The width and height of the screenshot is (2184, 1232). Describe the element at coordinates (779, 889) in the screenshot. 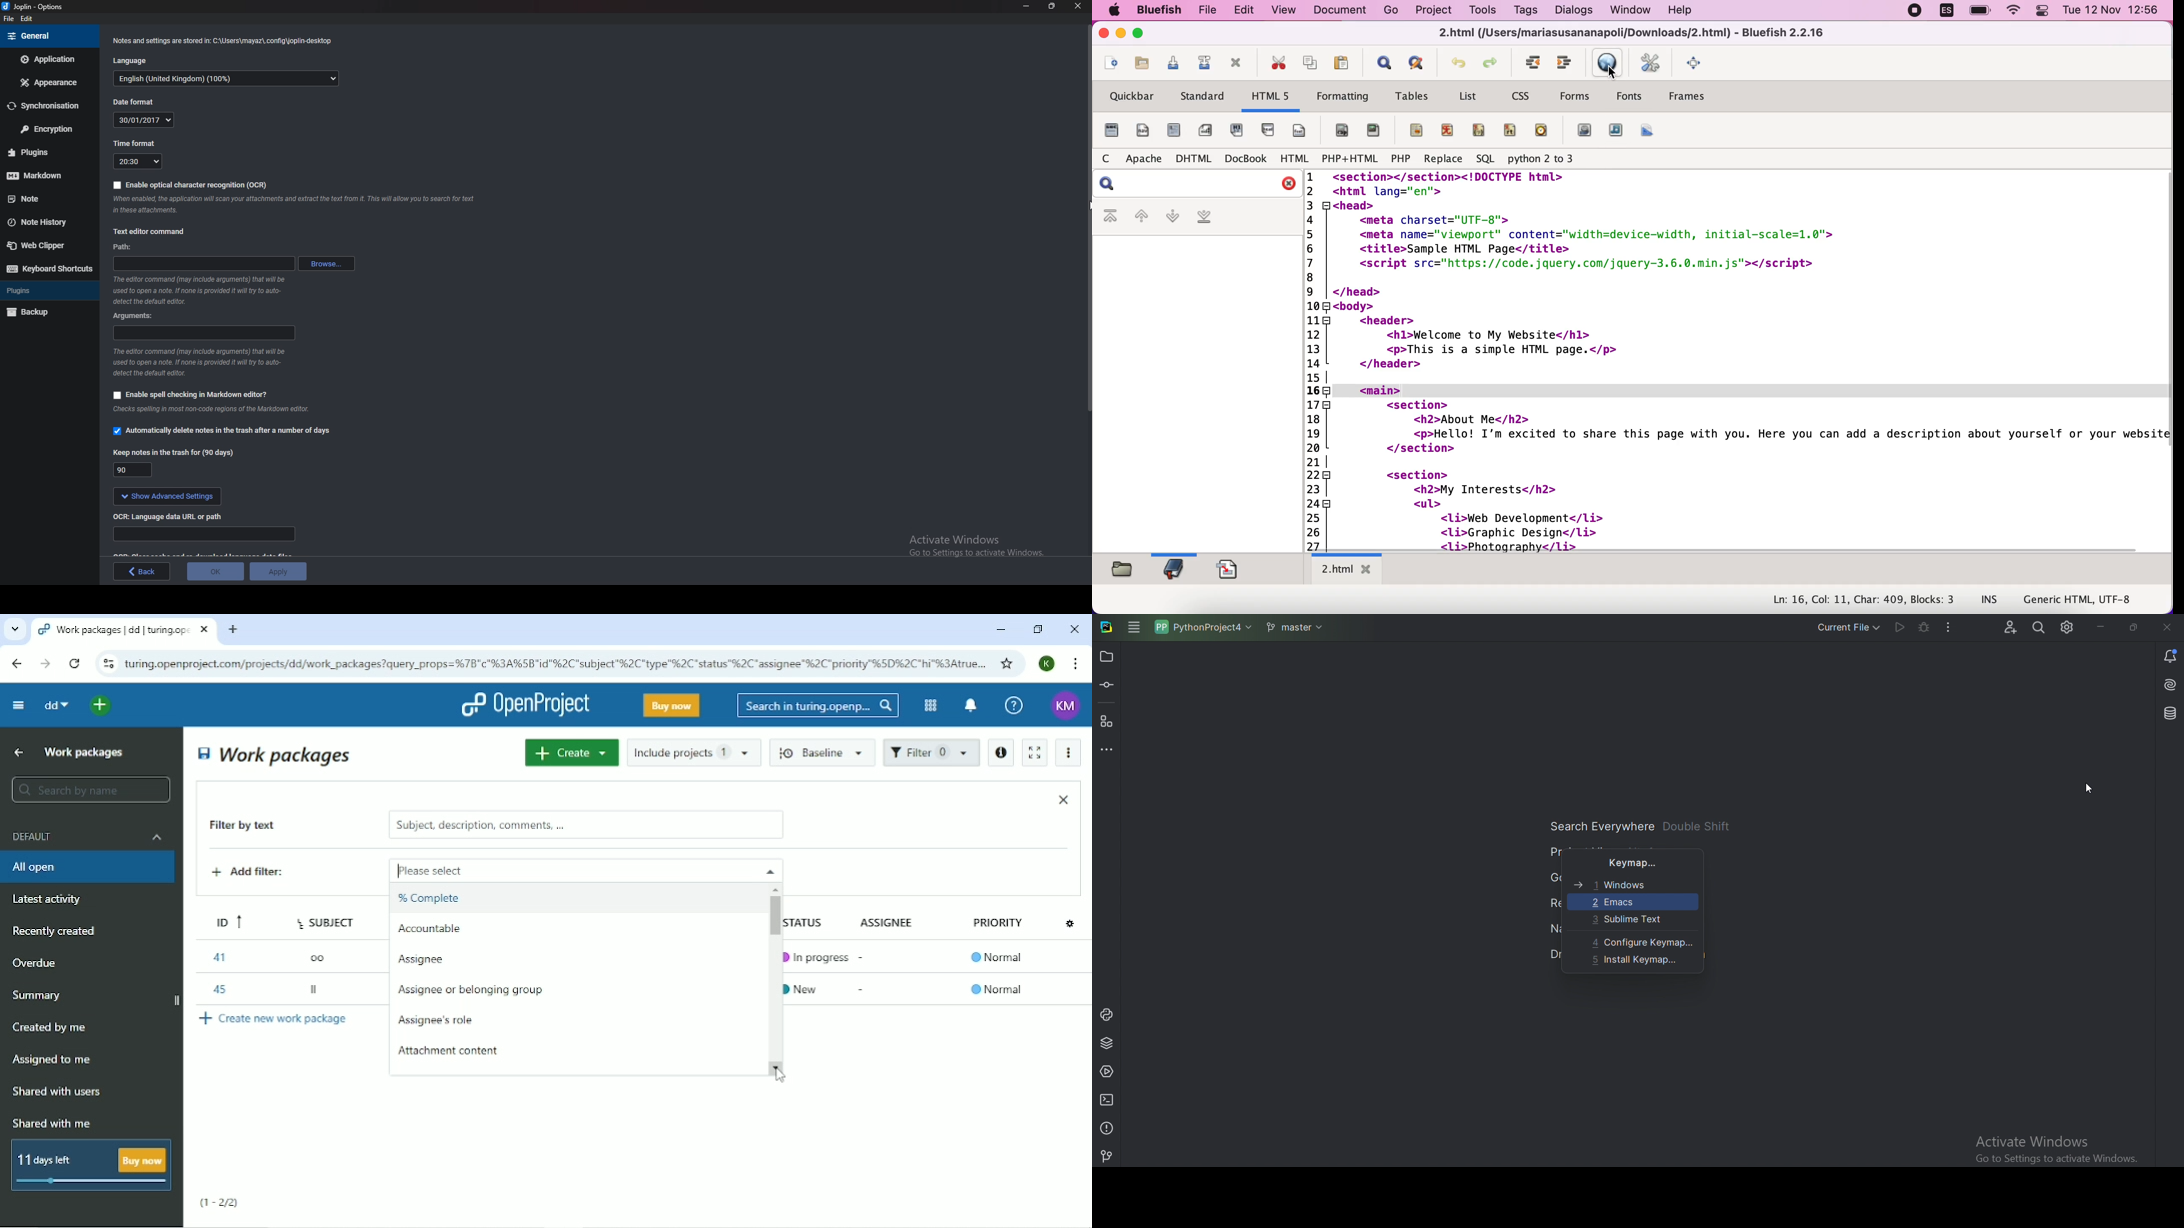

I see `scroll up` at that location.